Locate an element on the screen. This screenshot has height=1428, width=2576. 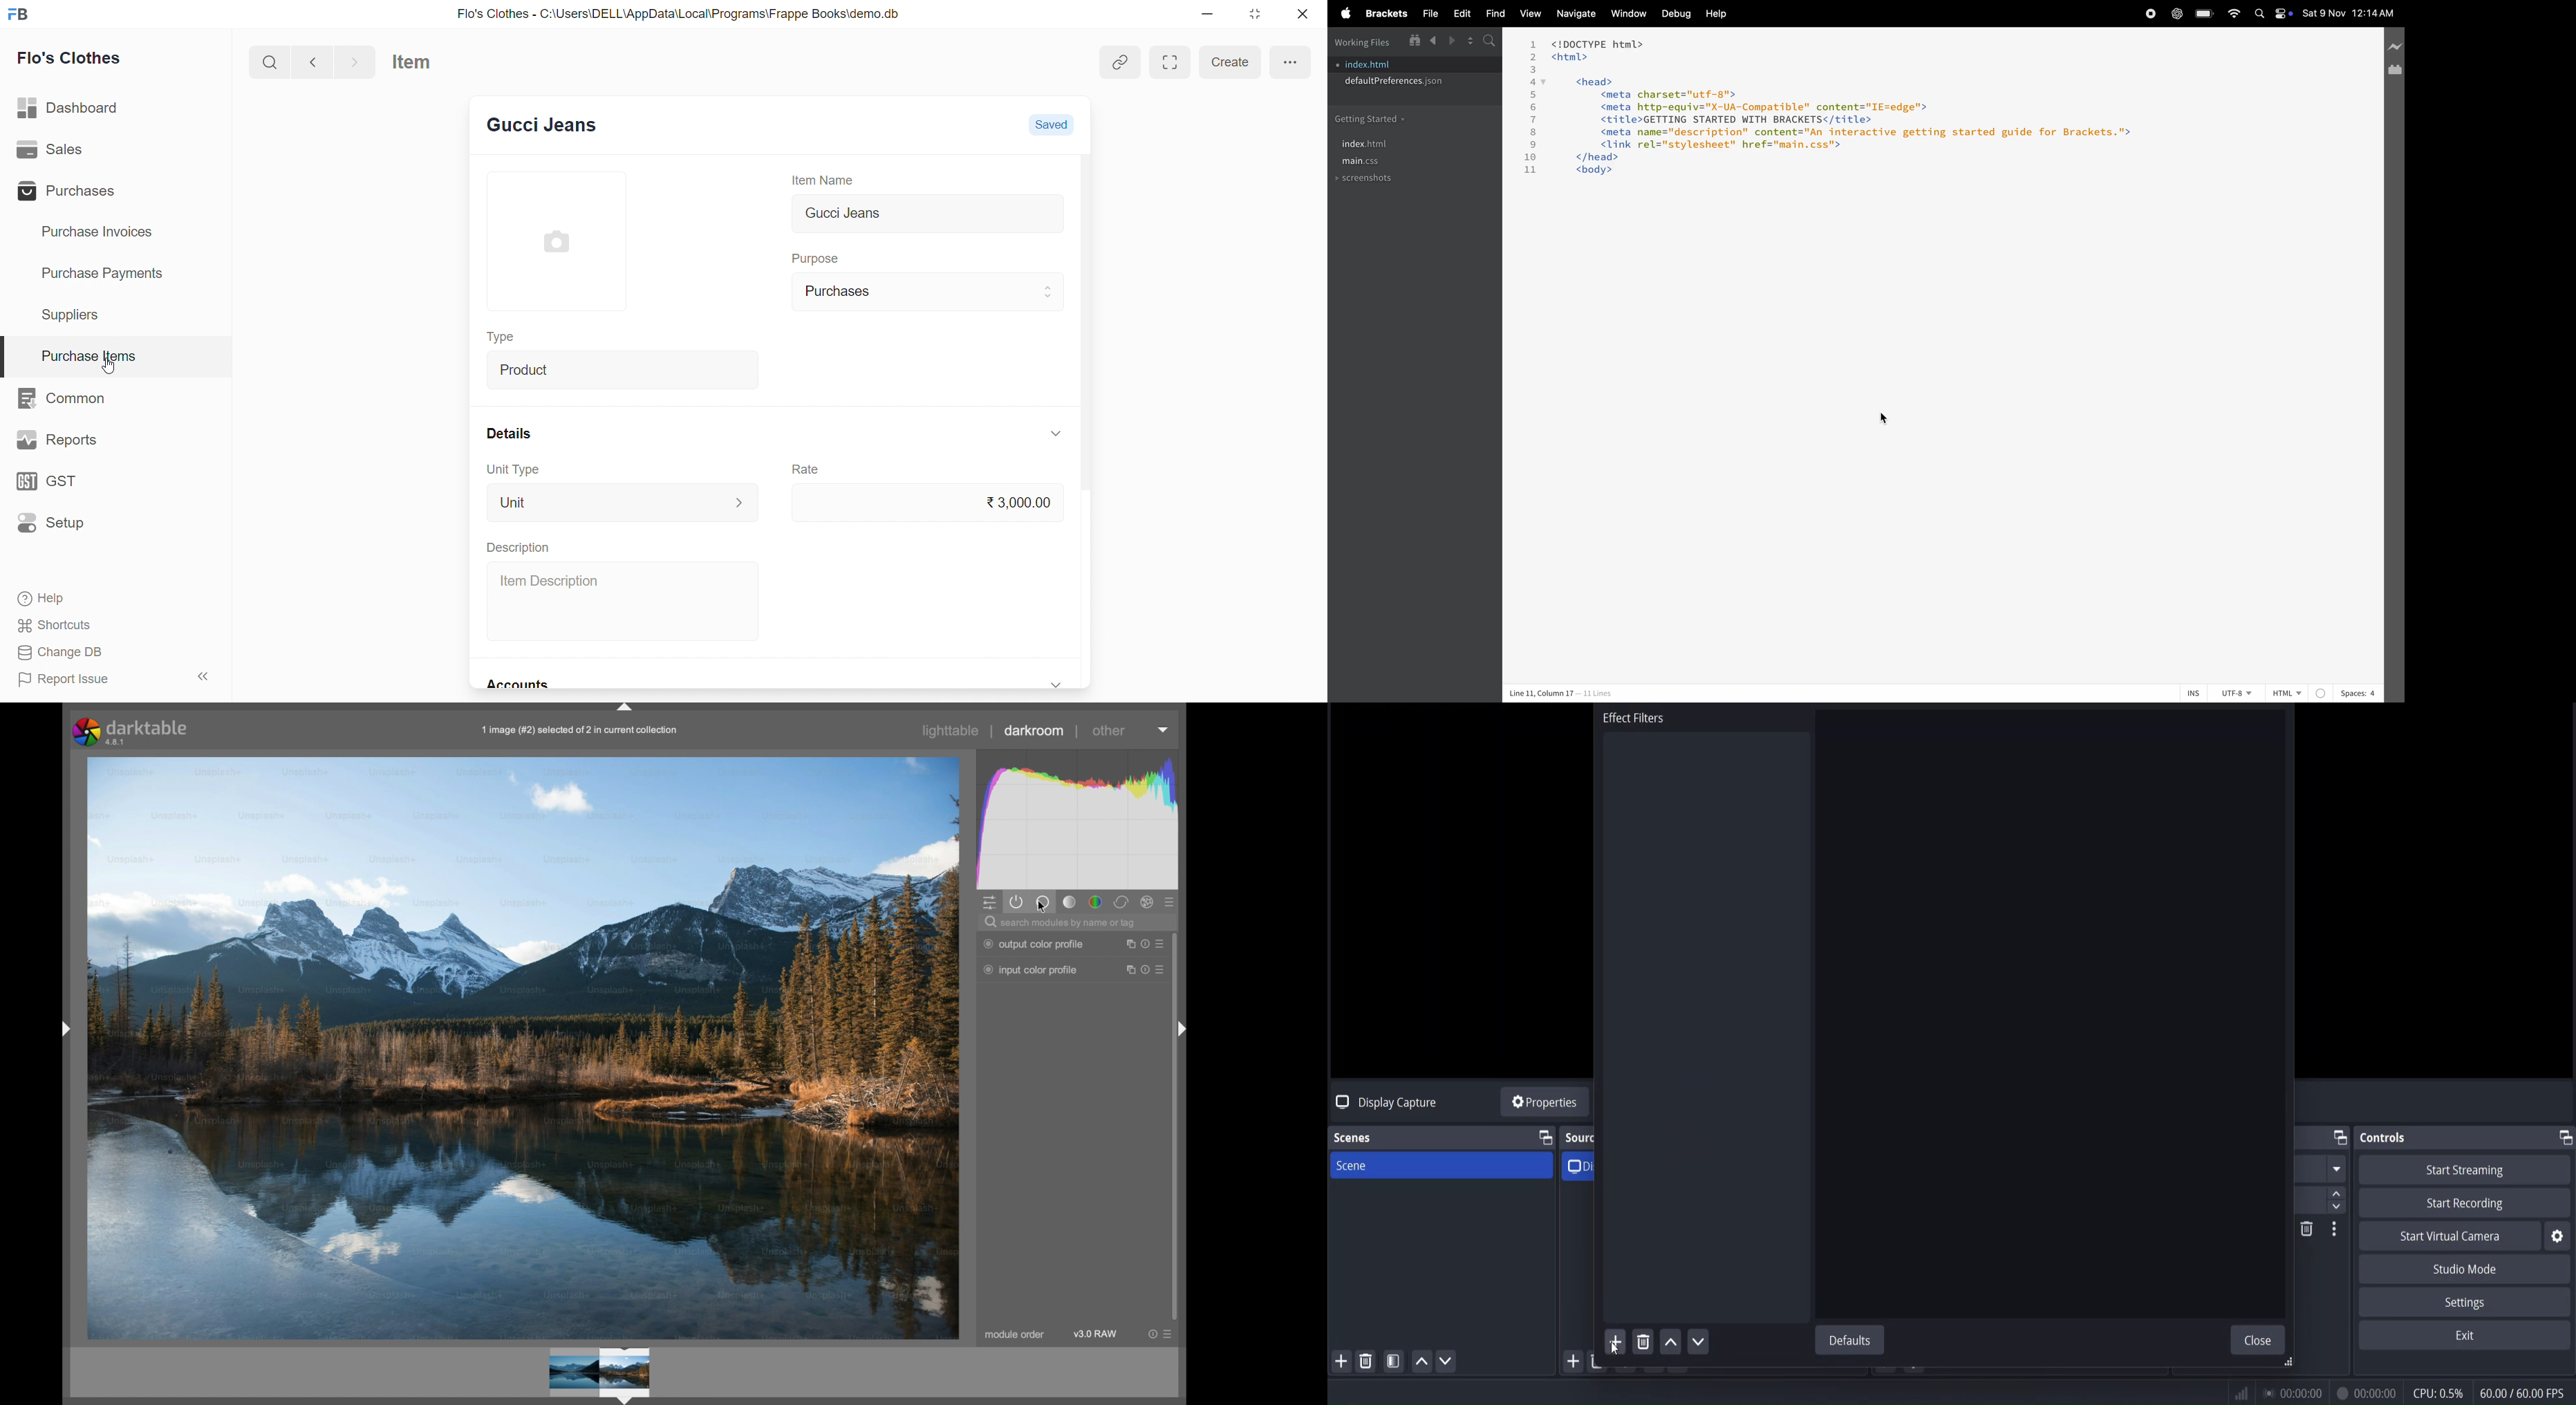
Accounts is located at coordinates (522, 685).